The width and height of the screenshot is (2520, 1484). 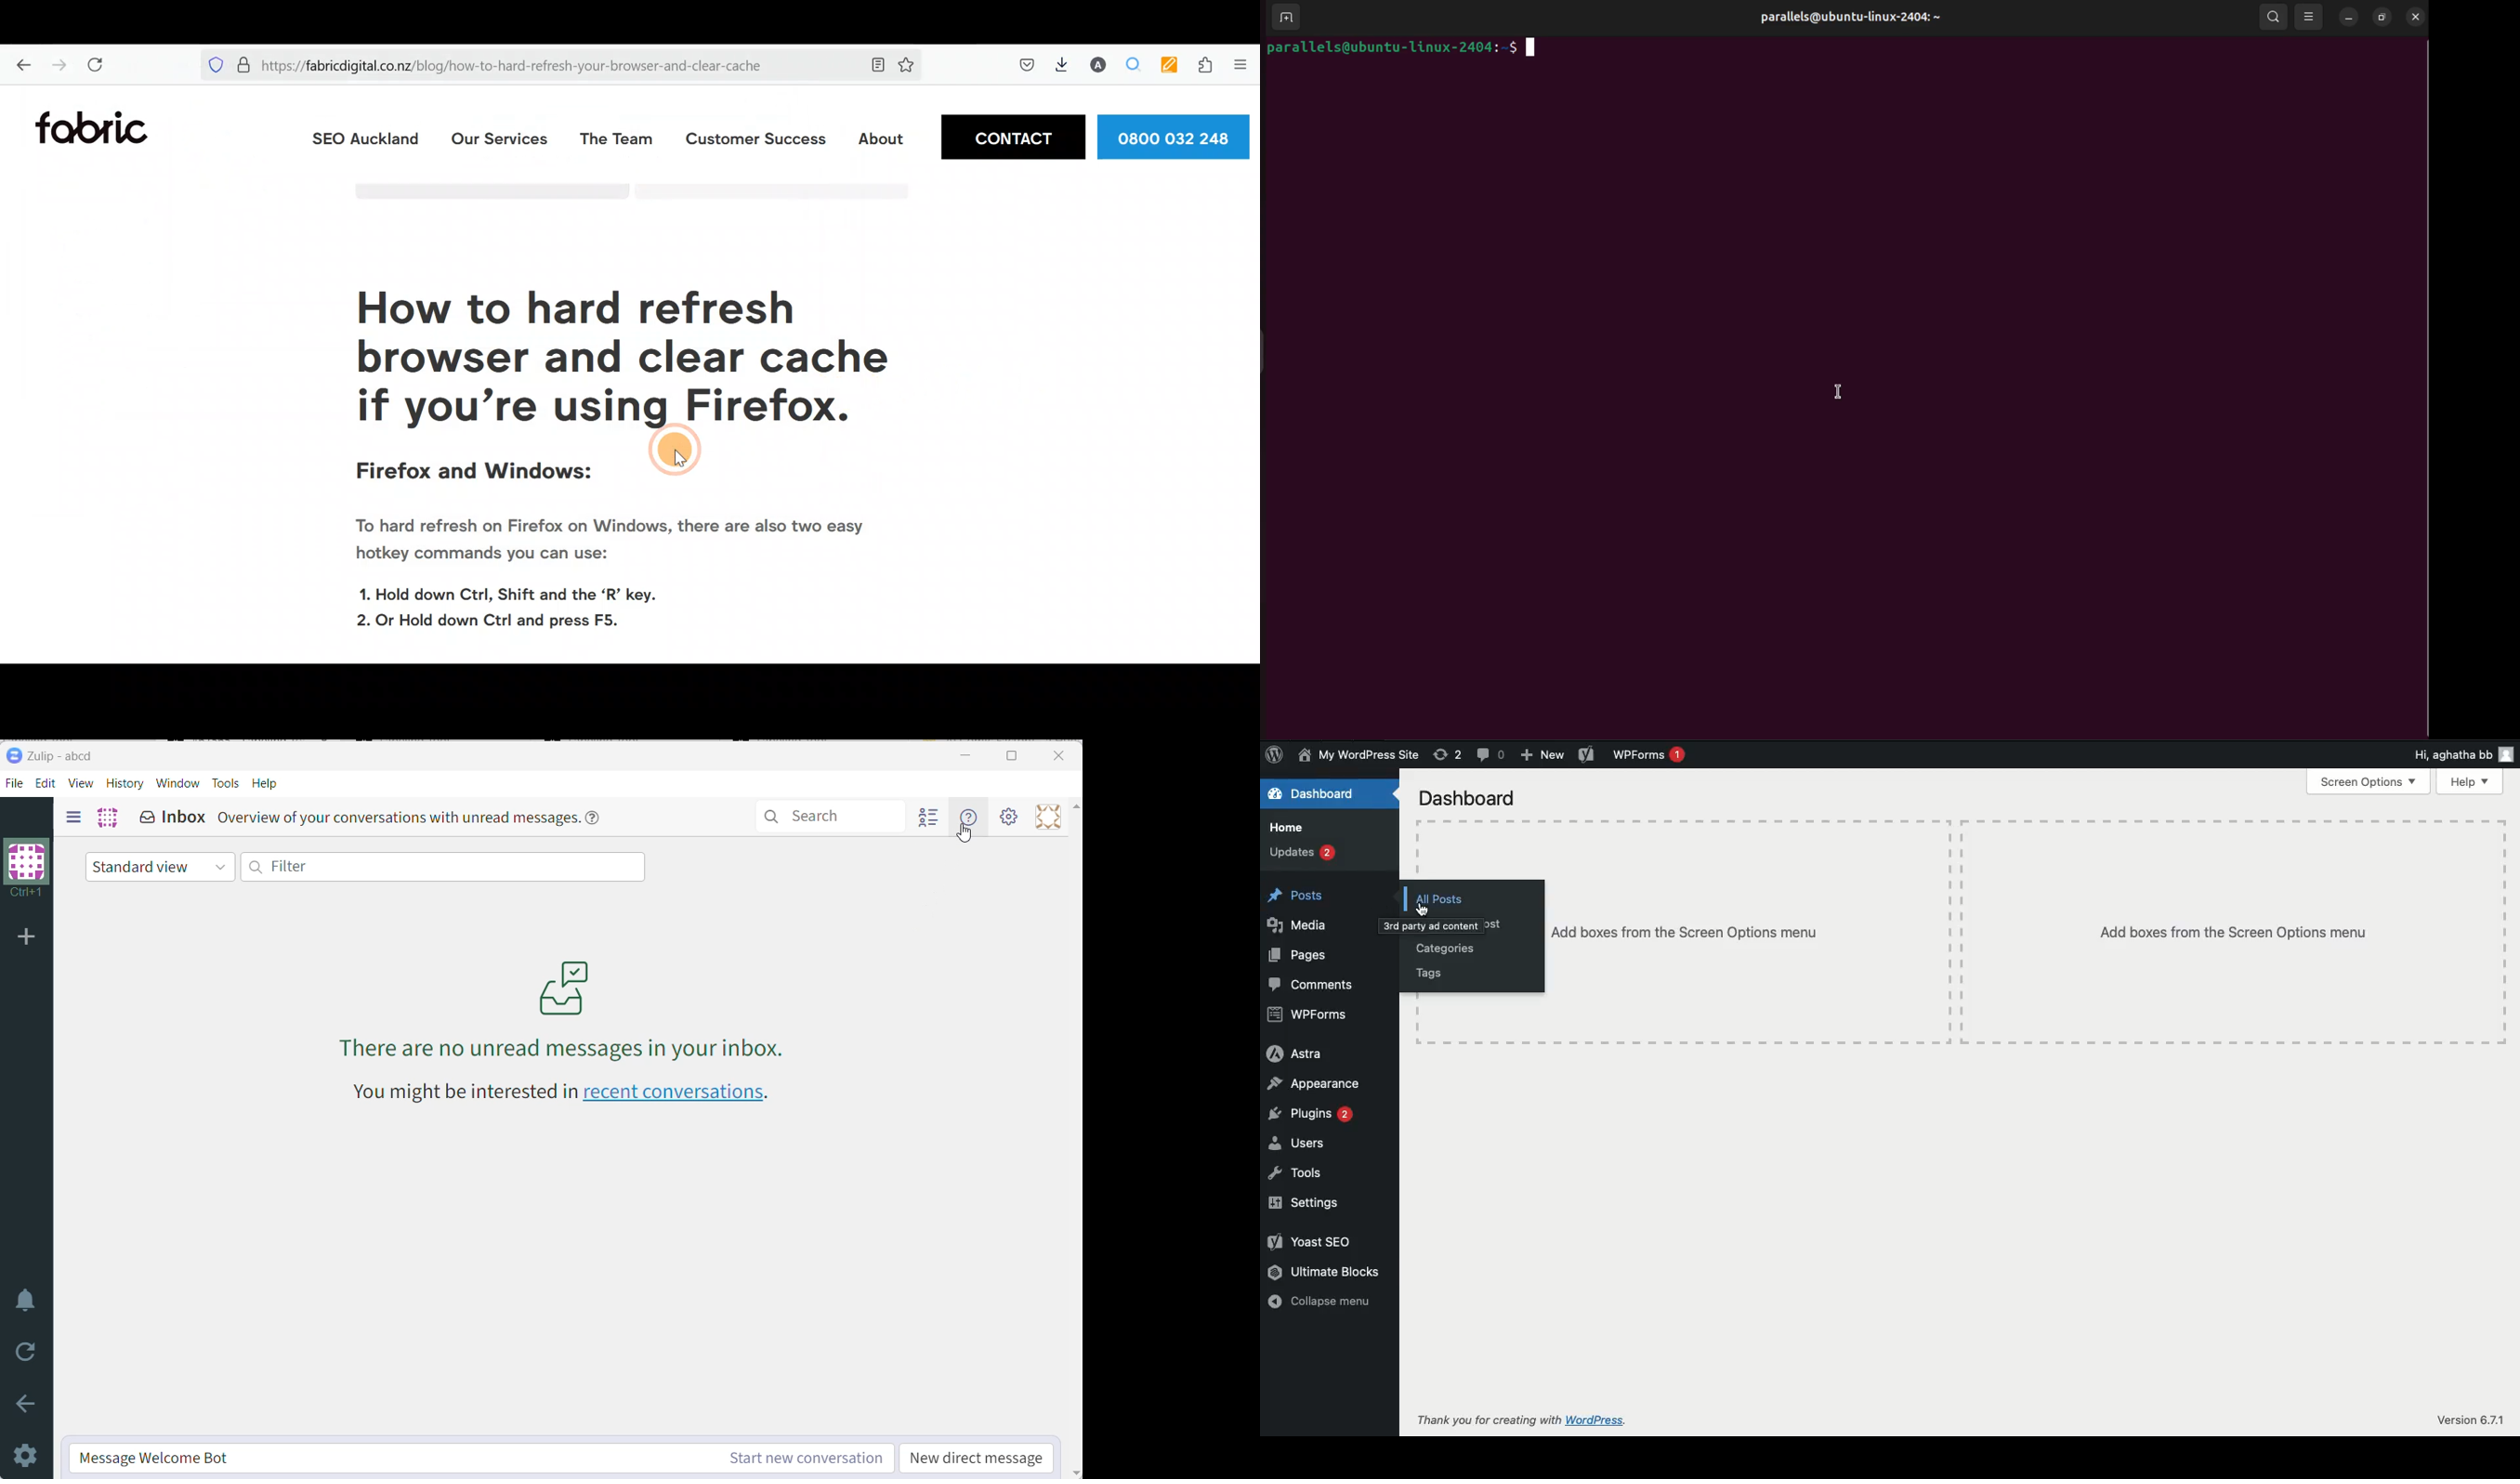 I want to click on 2. Or Hold down Ctrl and press F5., so click(x=496, y=620).